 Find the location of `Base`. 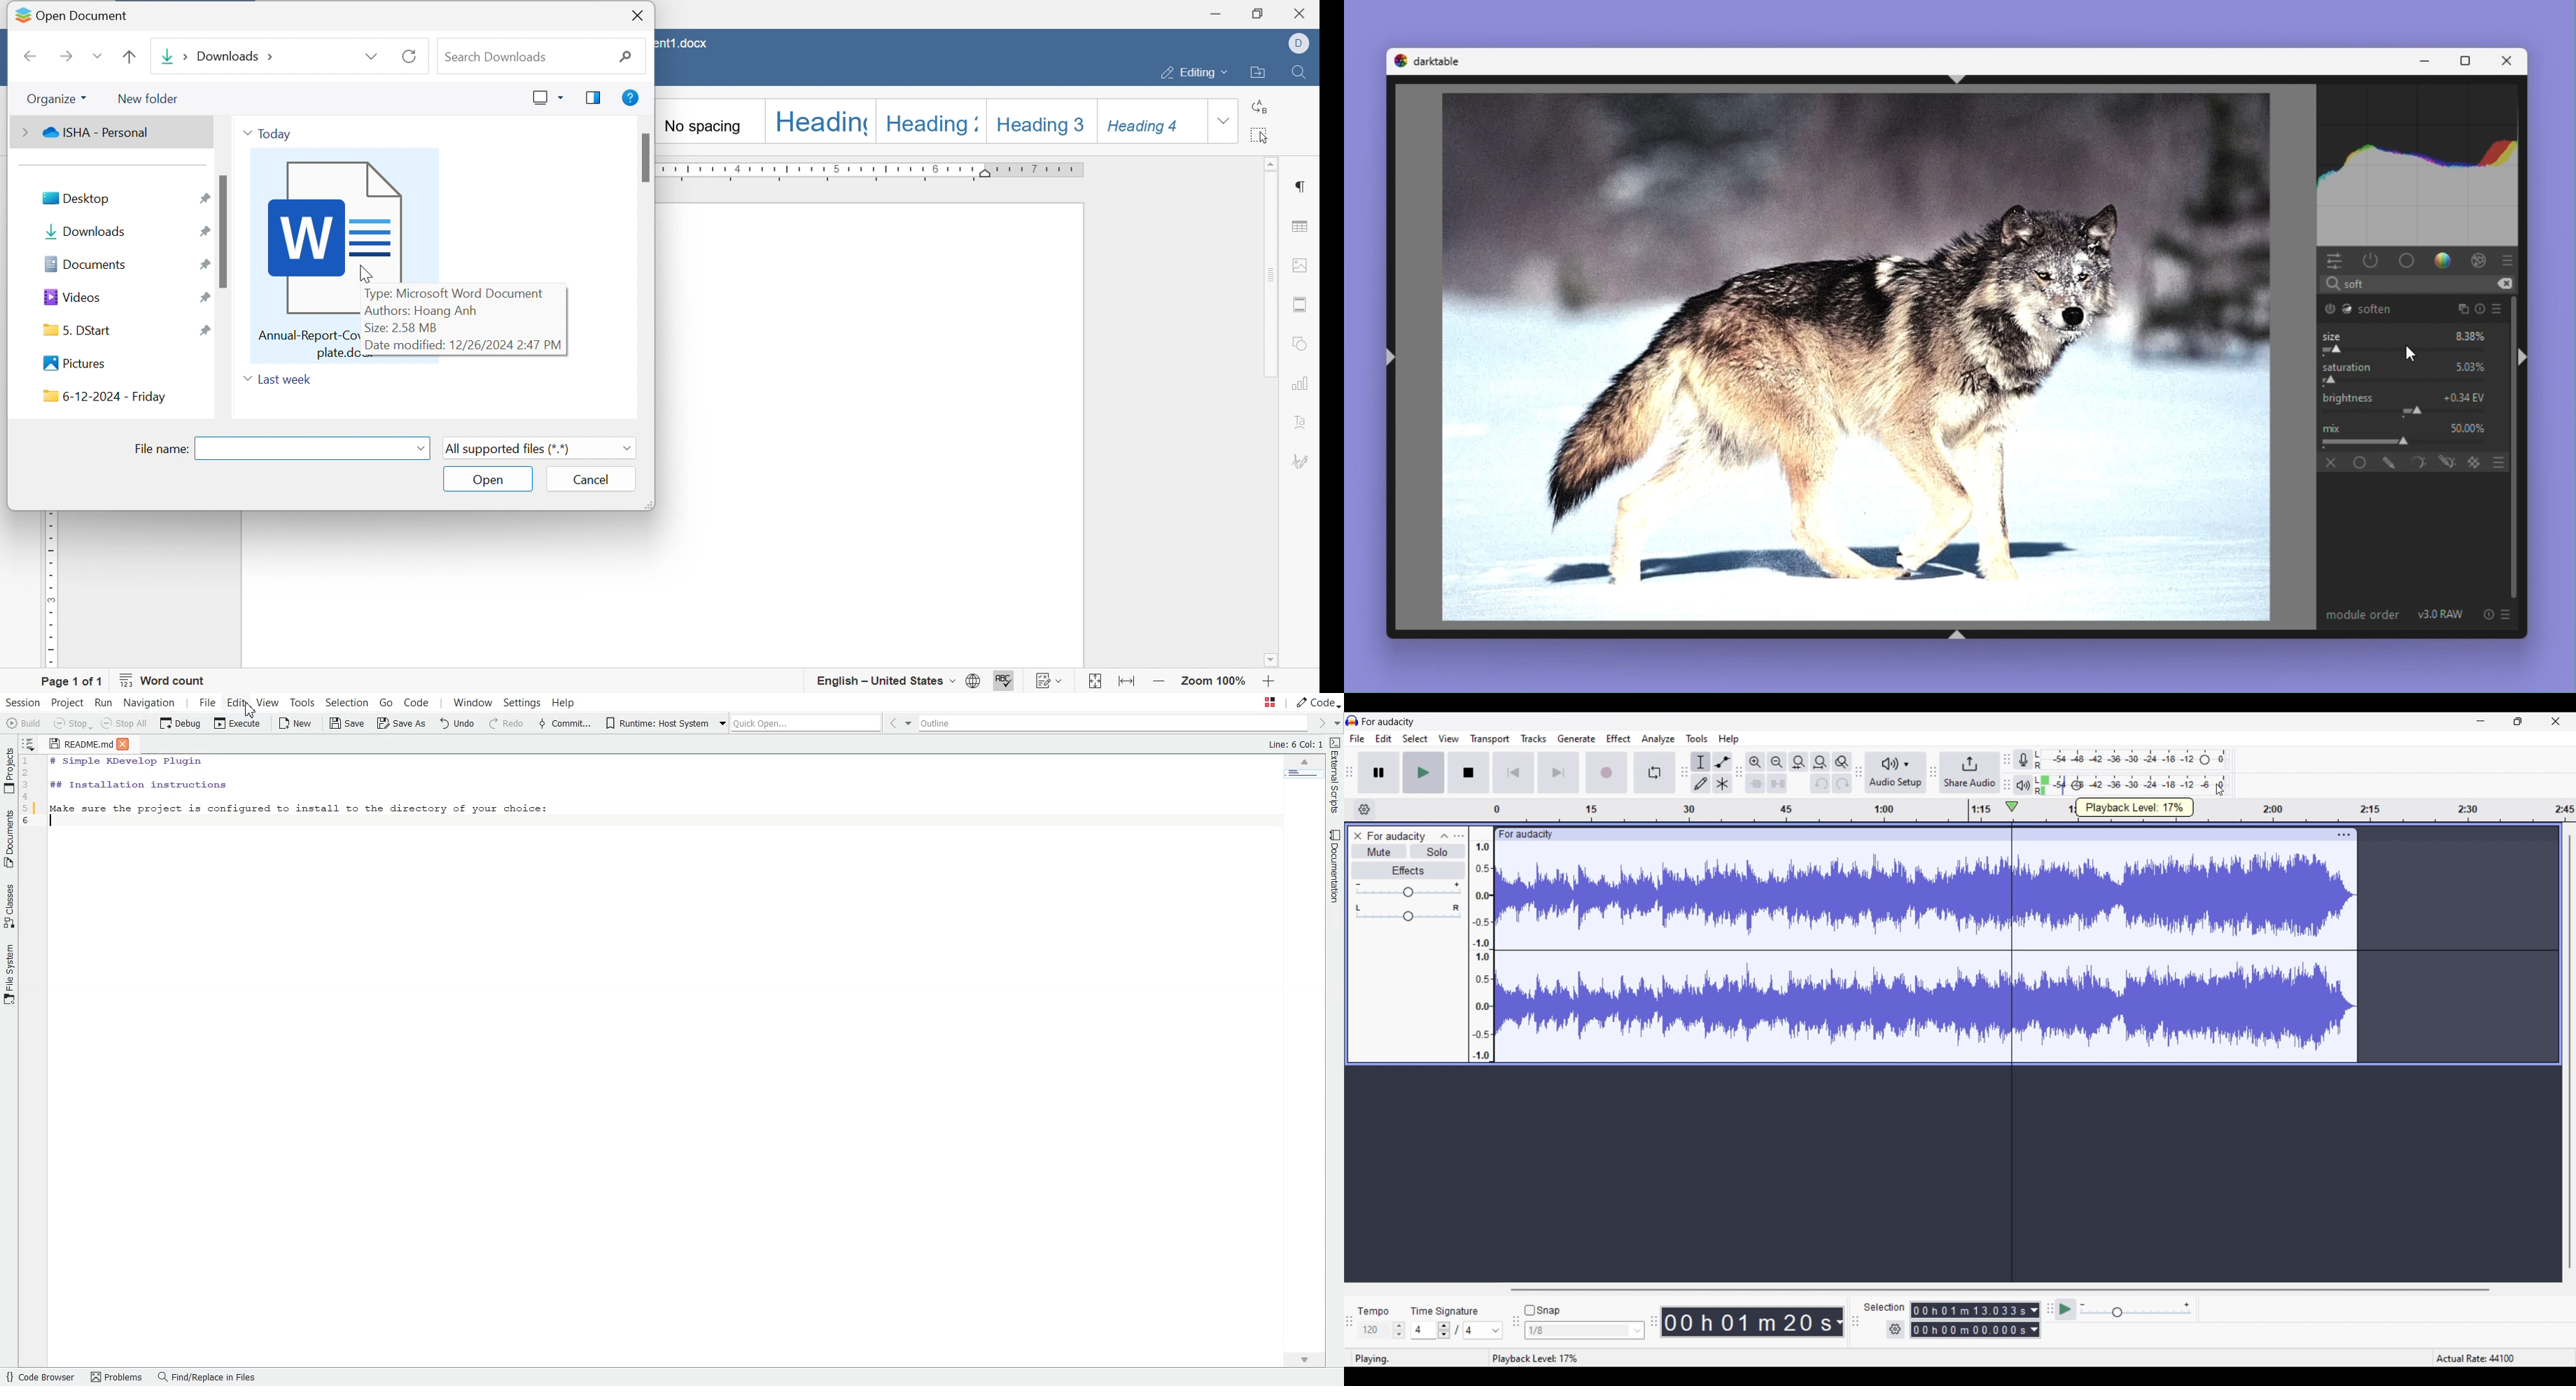

Base is located at coordinates (2407, 261).